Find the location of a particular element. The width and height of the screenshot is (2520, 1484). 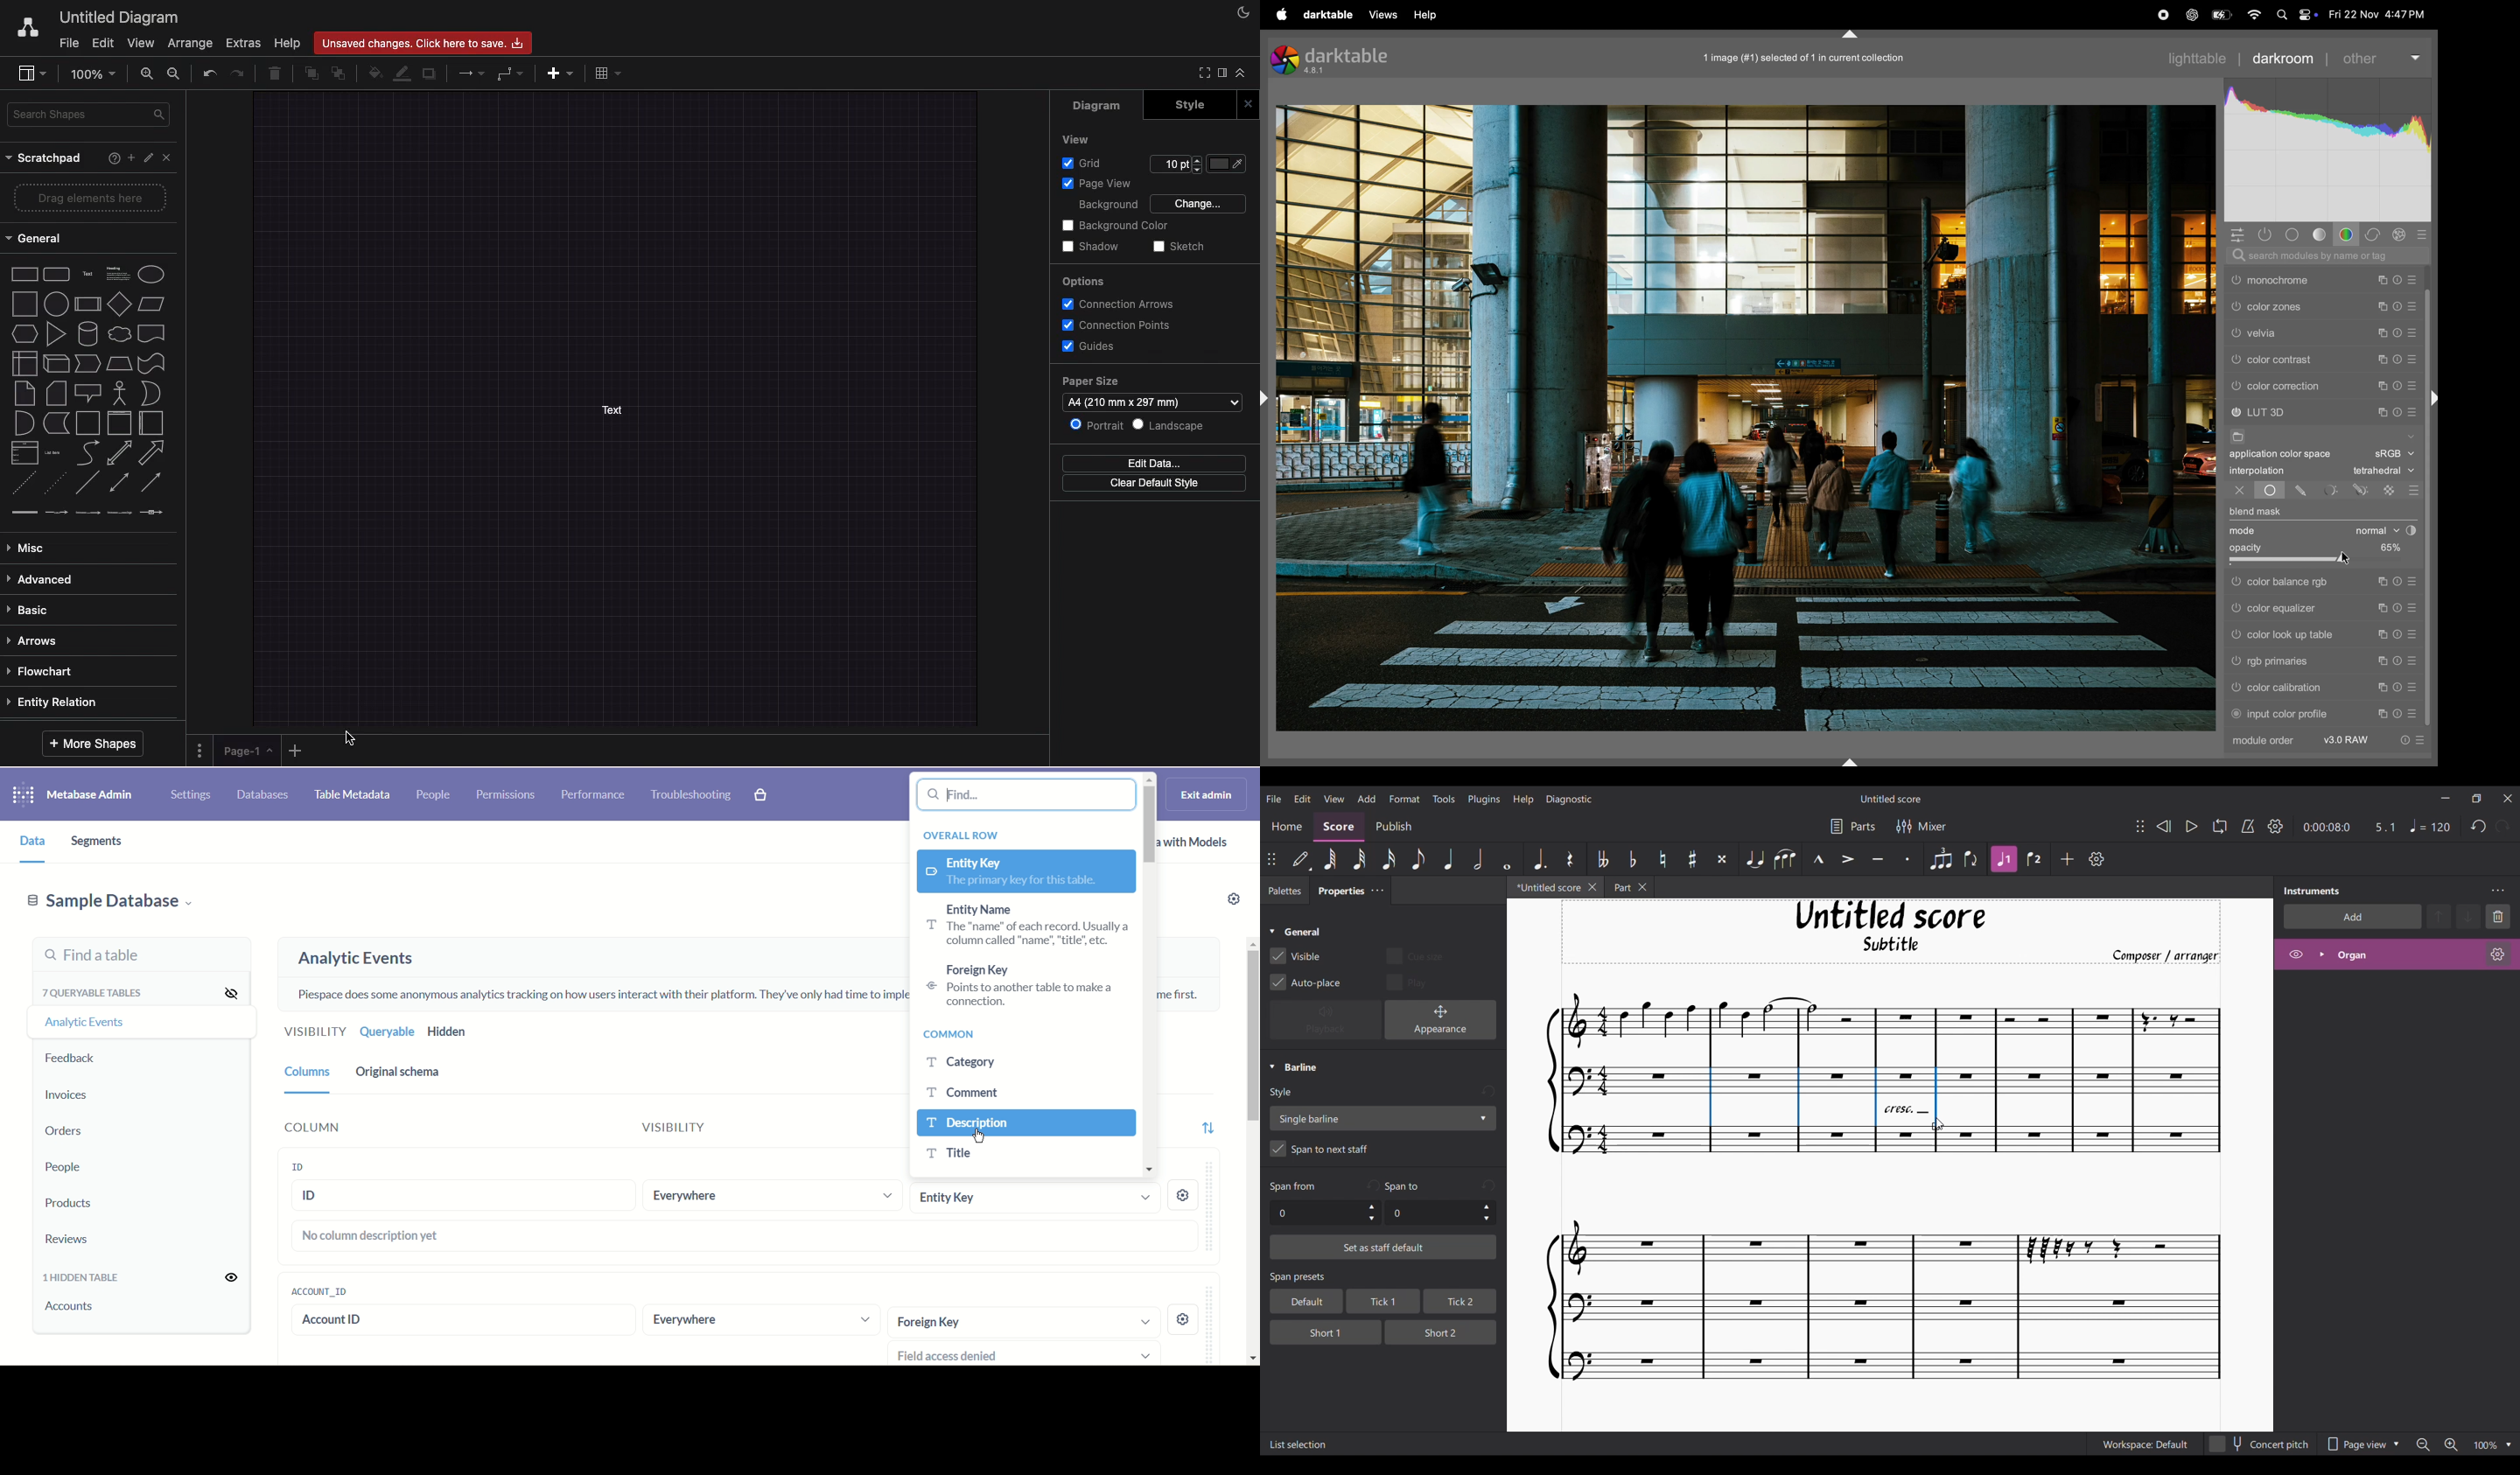

Background color is located at coordinates (1114, 226).